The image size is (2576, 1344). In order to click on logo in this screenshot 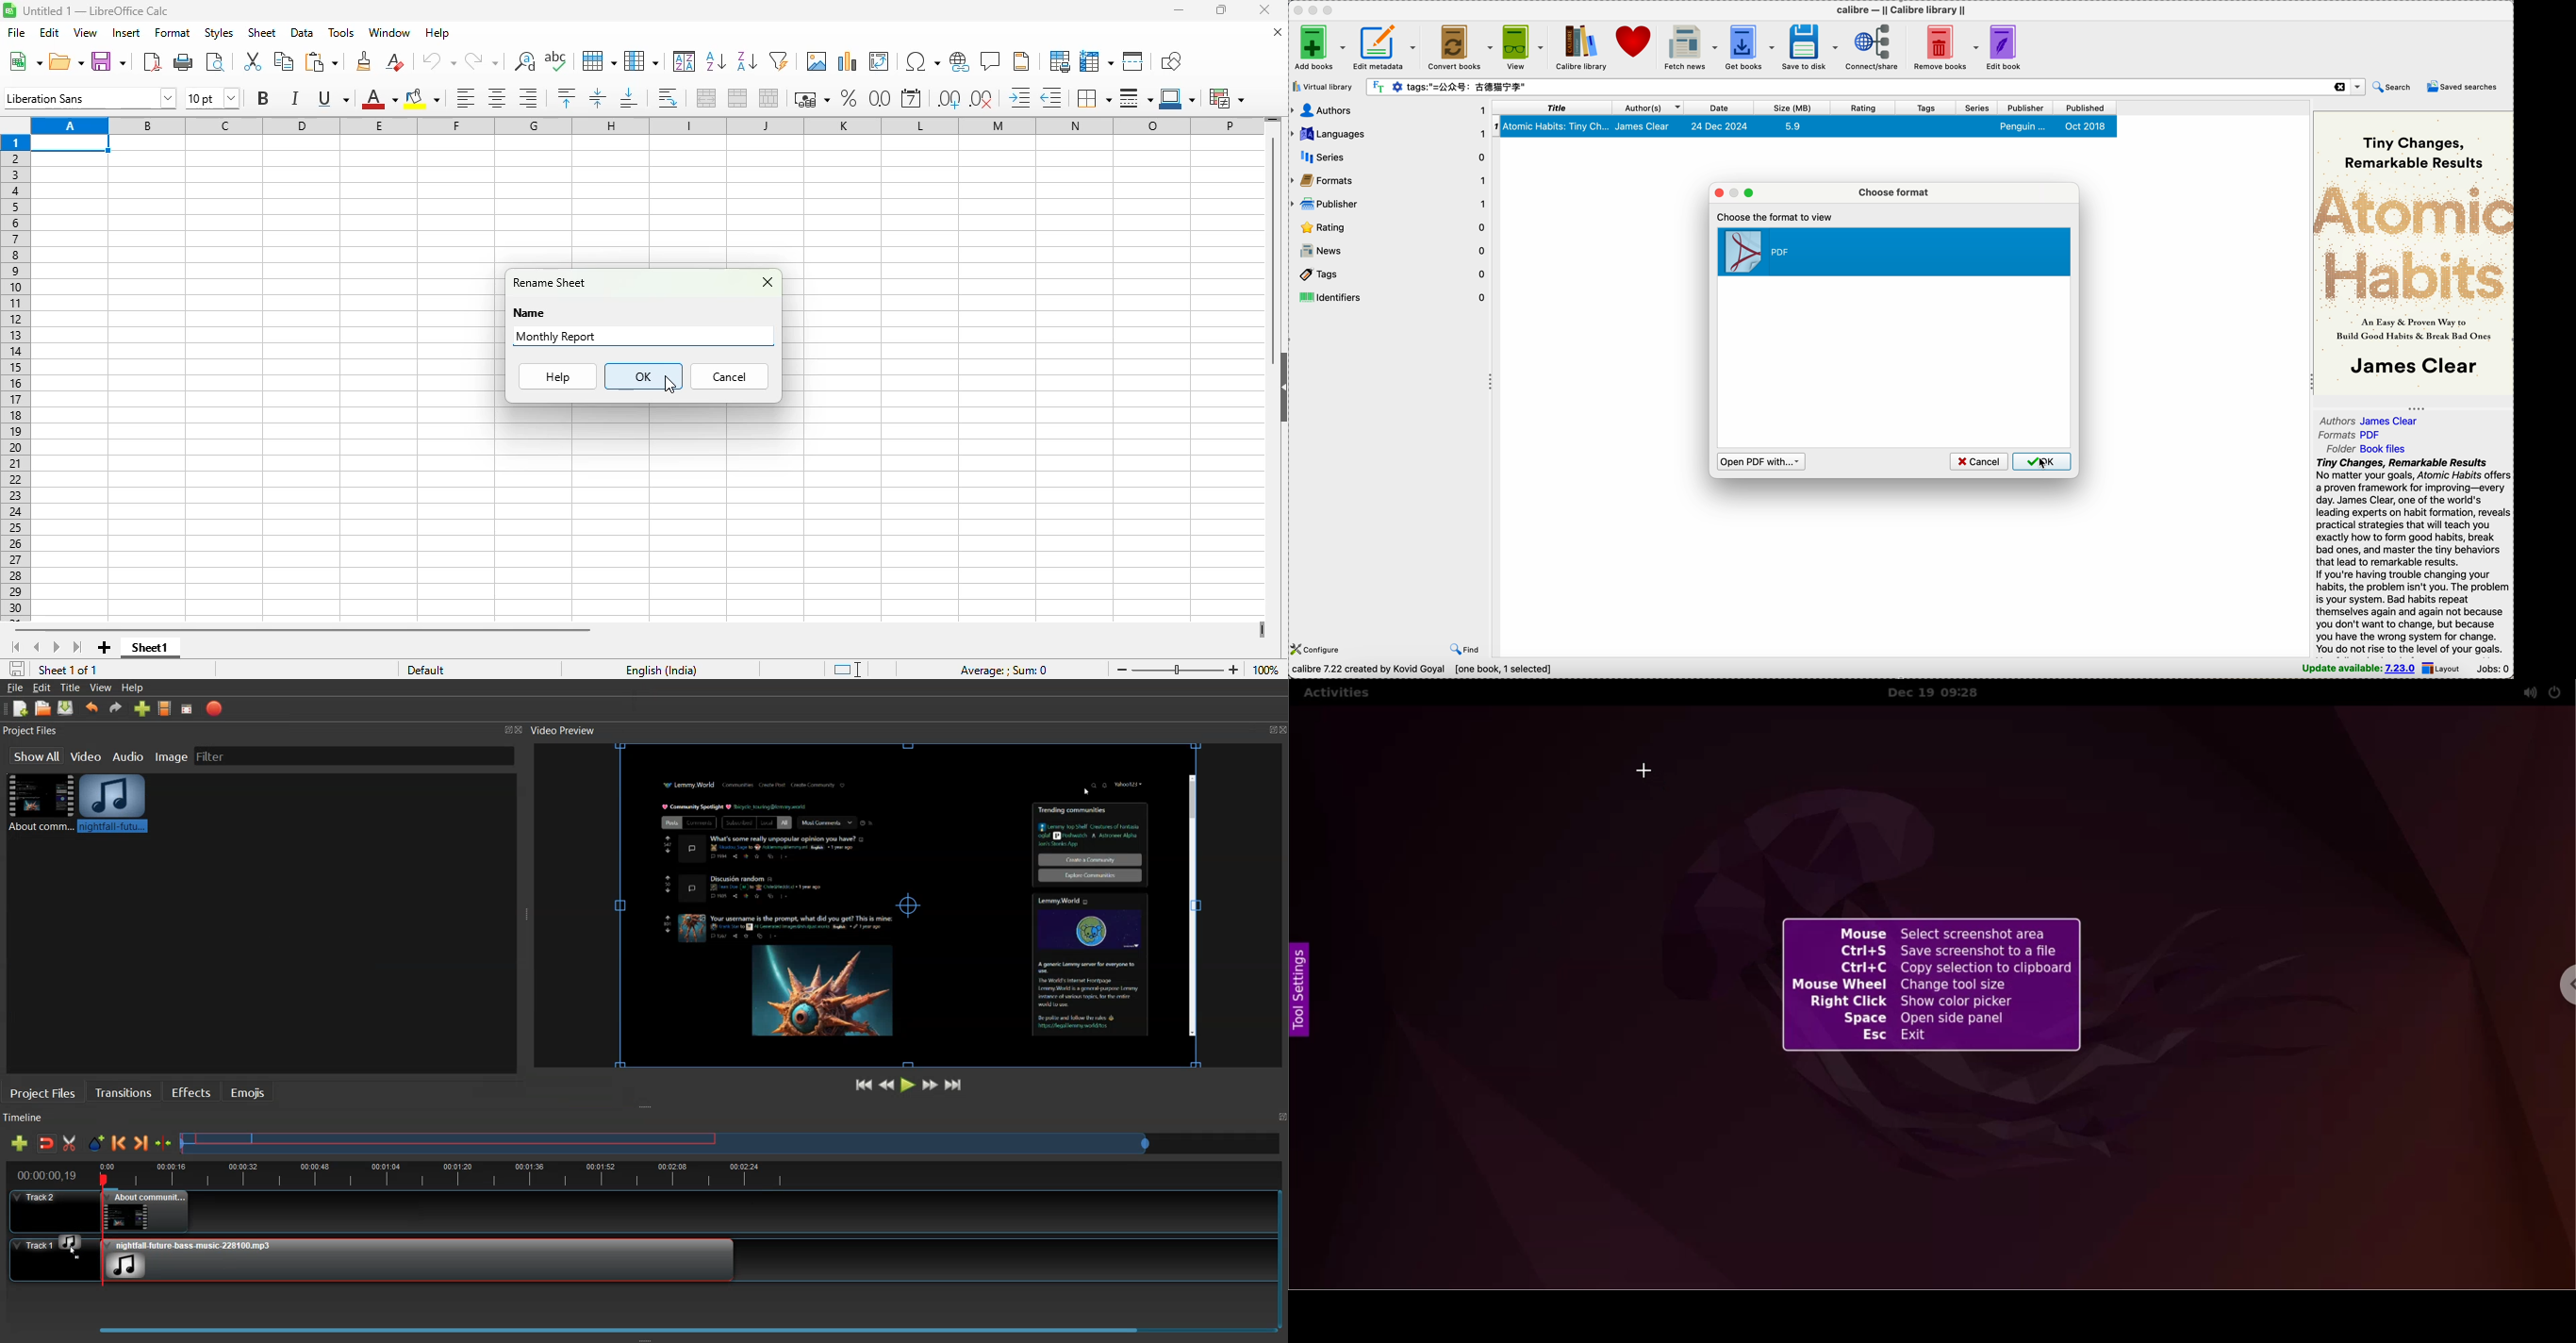, I will do `click(8, 10)`.